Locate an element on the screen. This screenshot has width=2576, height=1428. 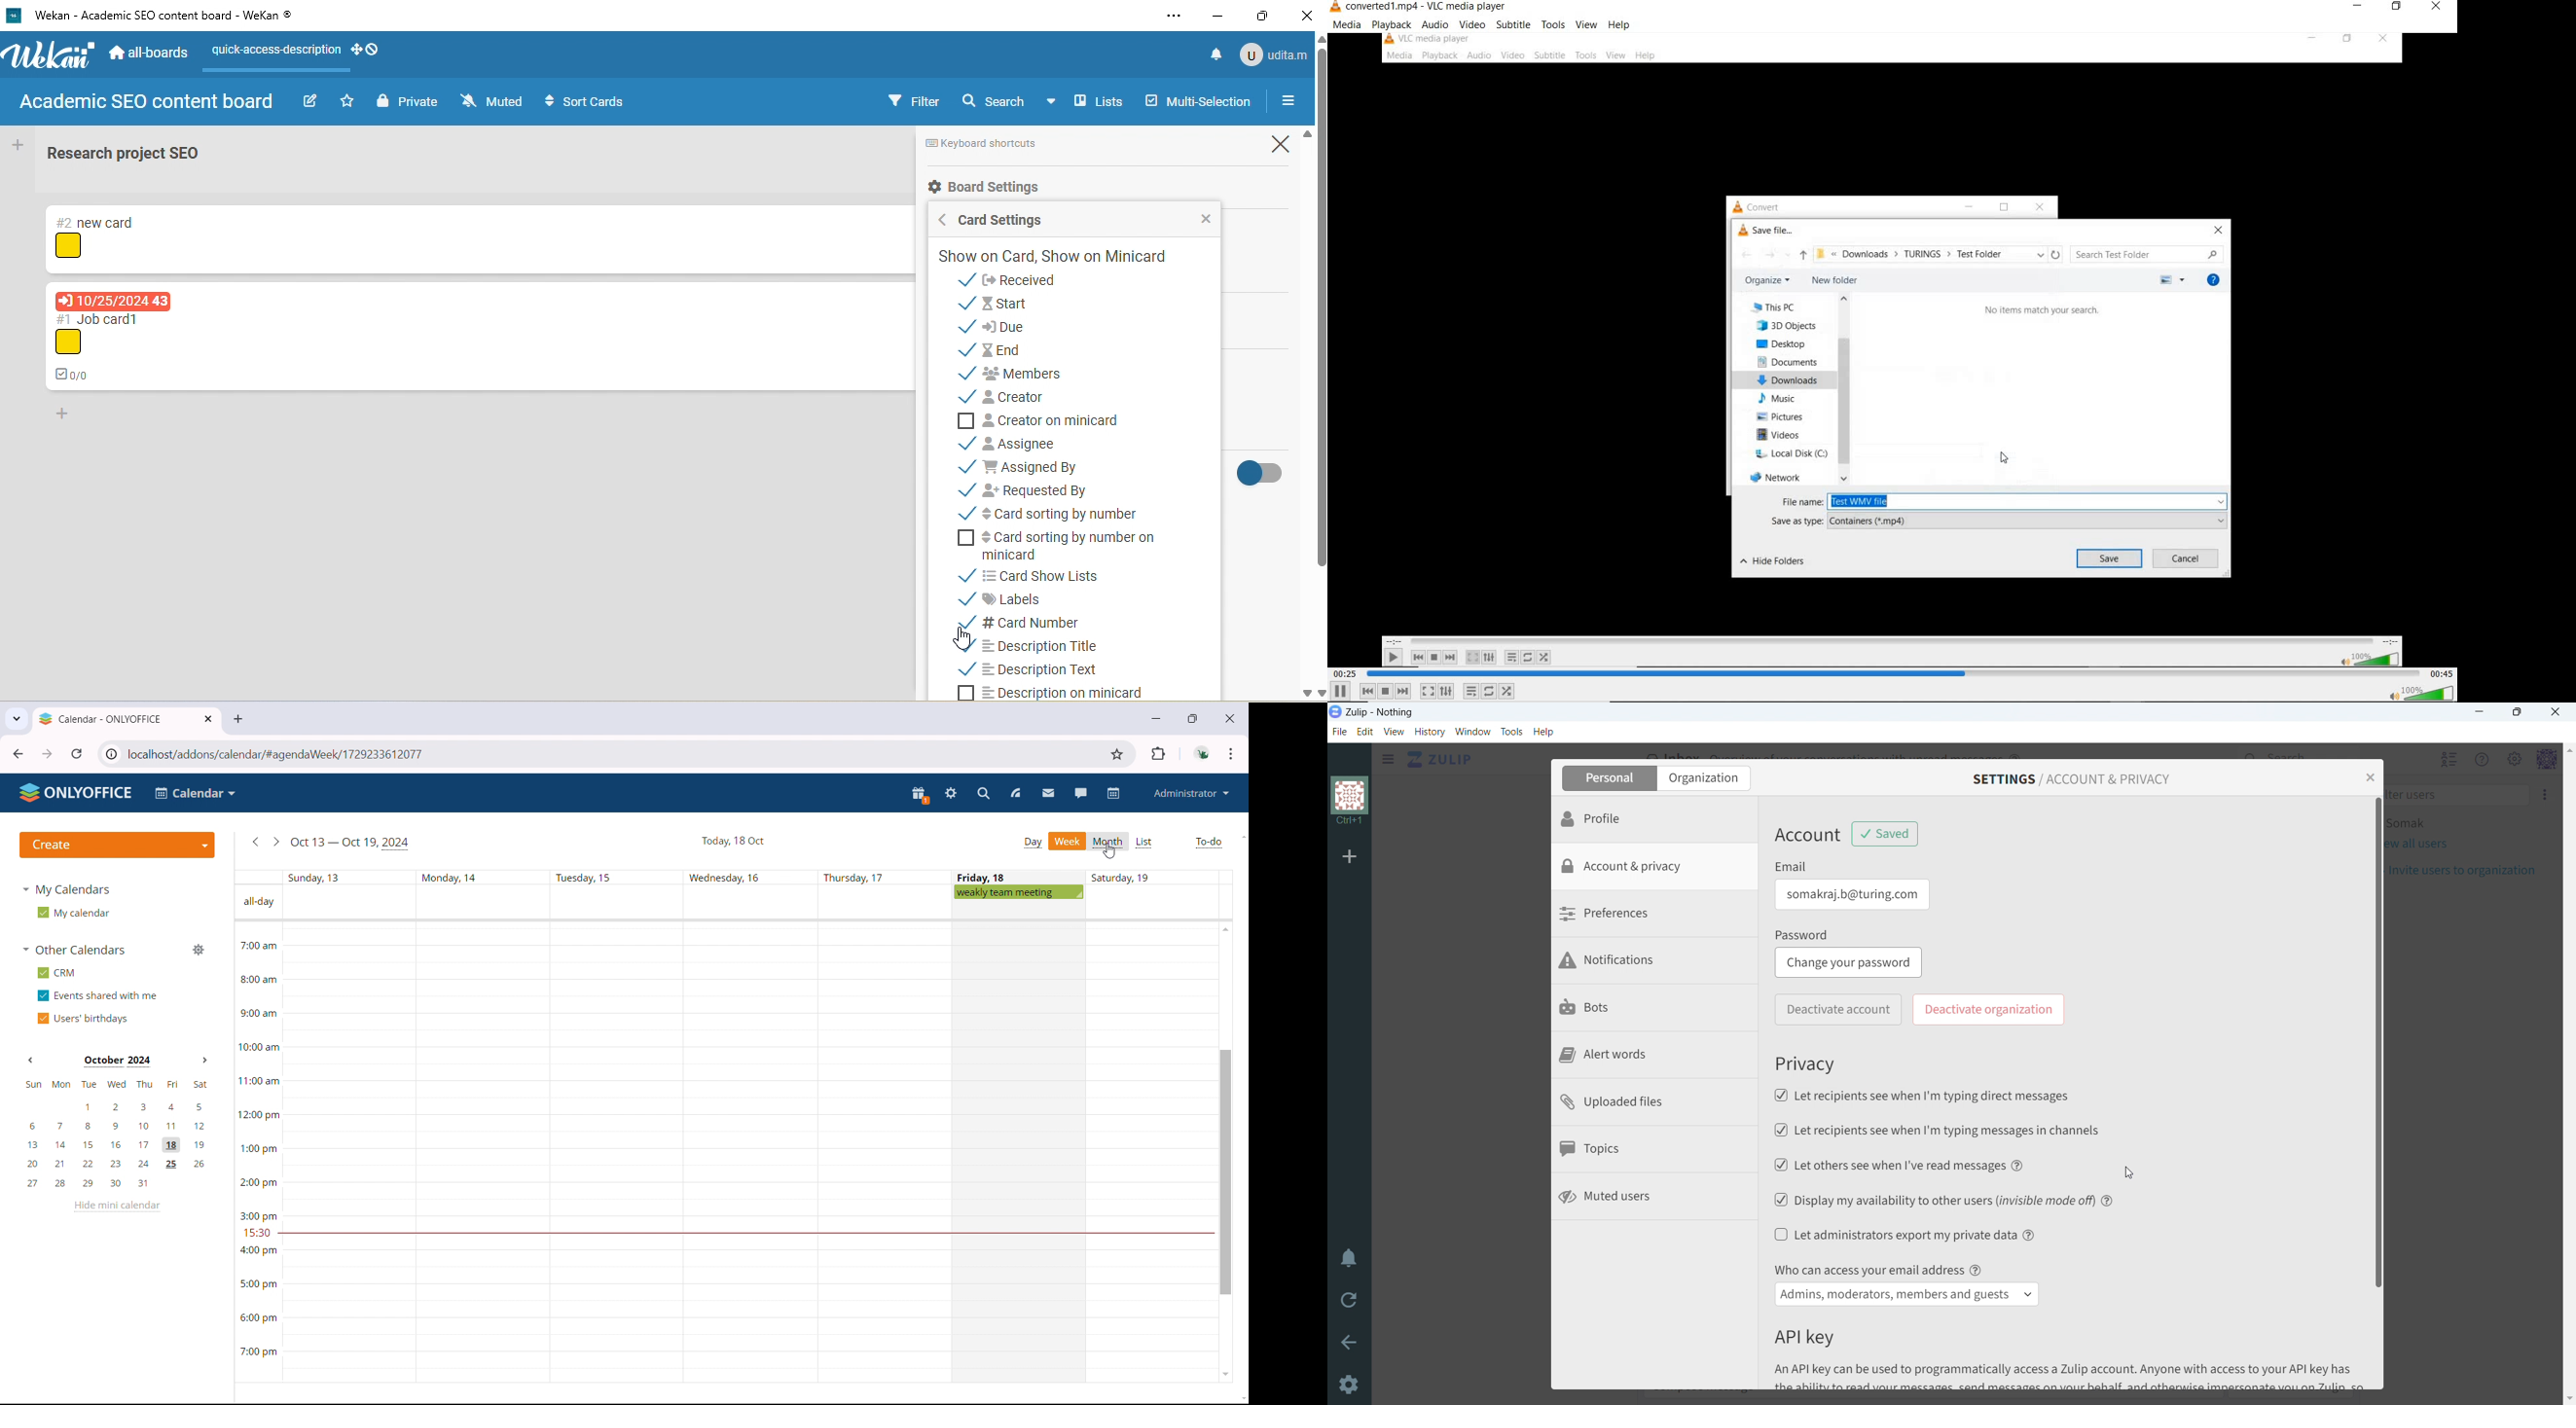
scroll up in calendar is located at coordinates (1225, 930).